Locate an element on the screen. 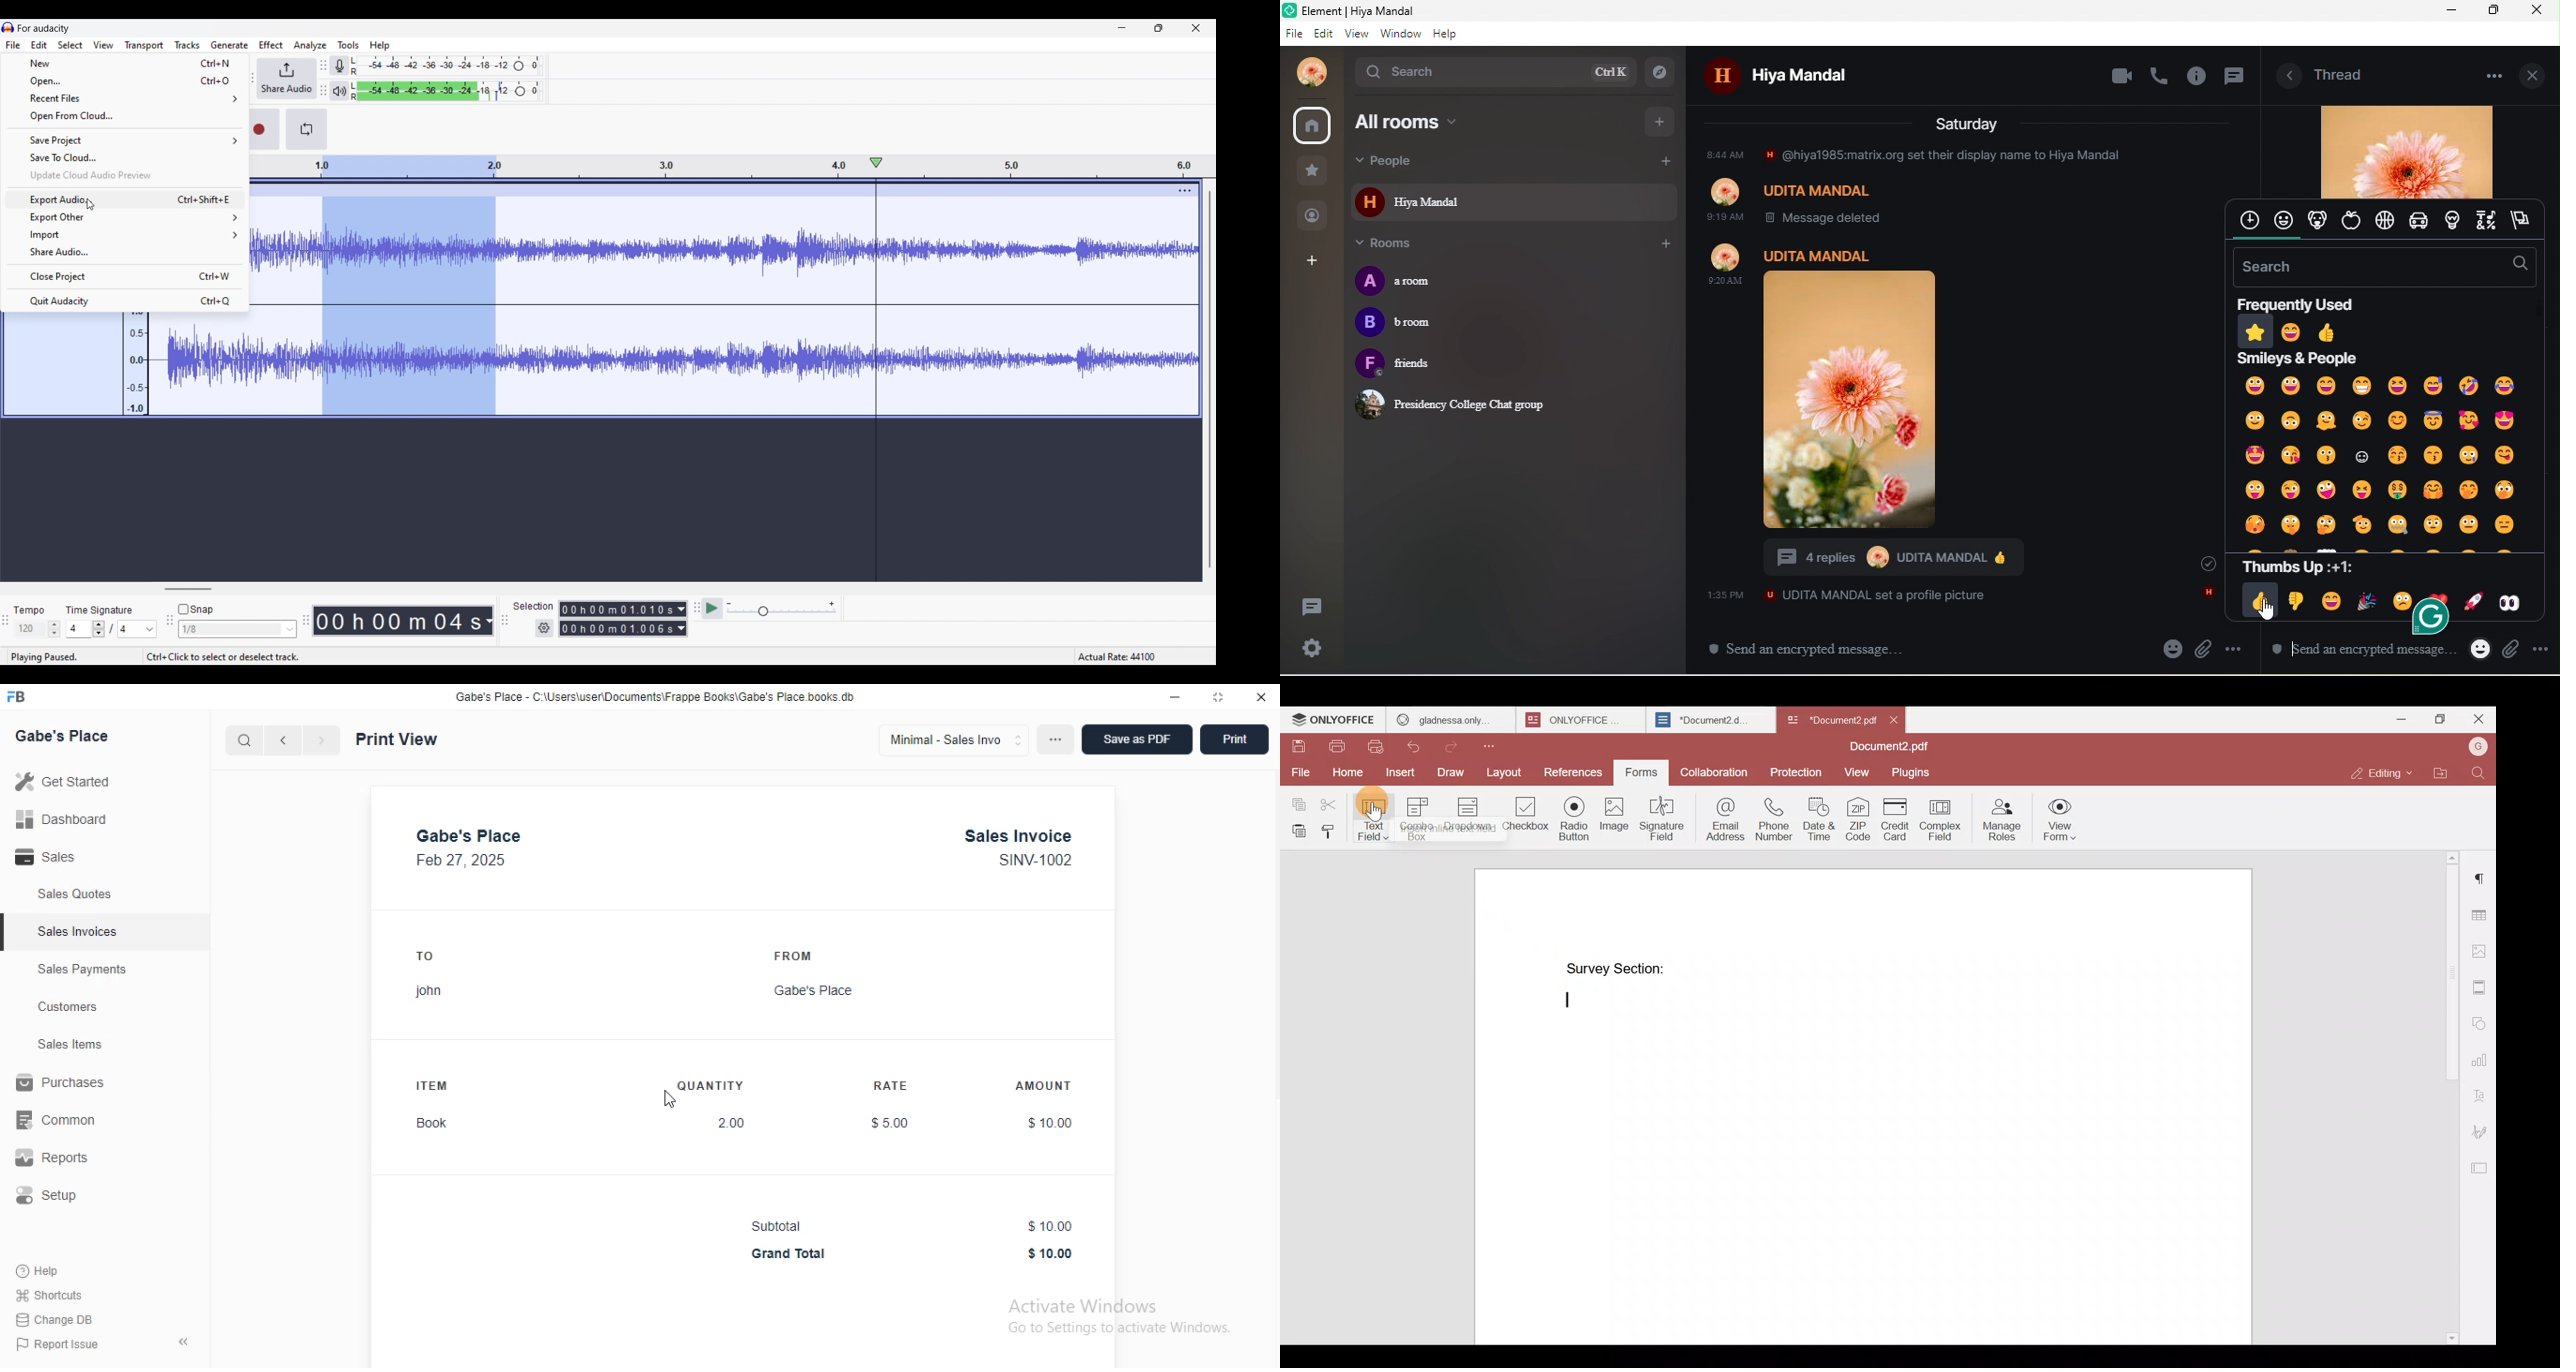 The image size is (2576, 1372). Copy style is located at coordinates (1329, 828).